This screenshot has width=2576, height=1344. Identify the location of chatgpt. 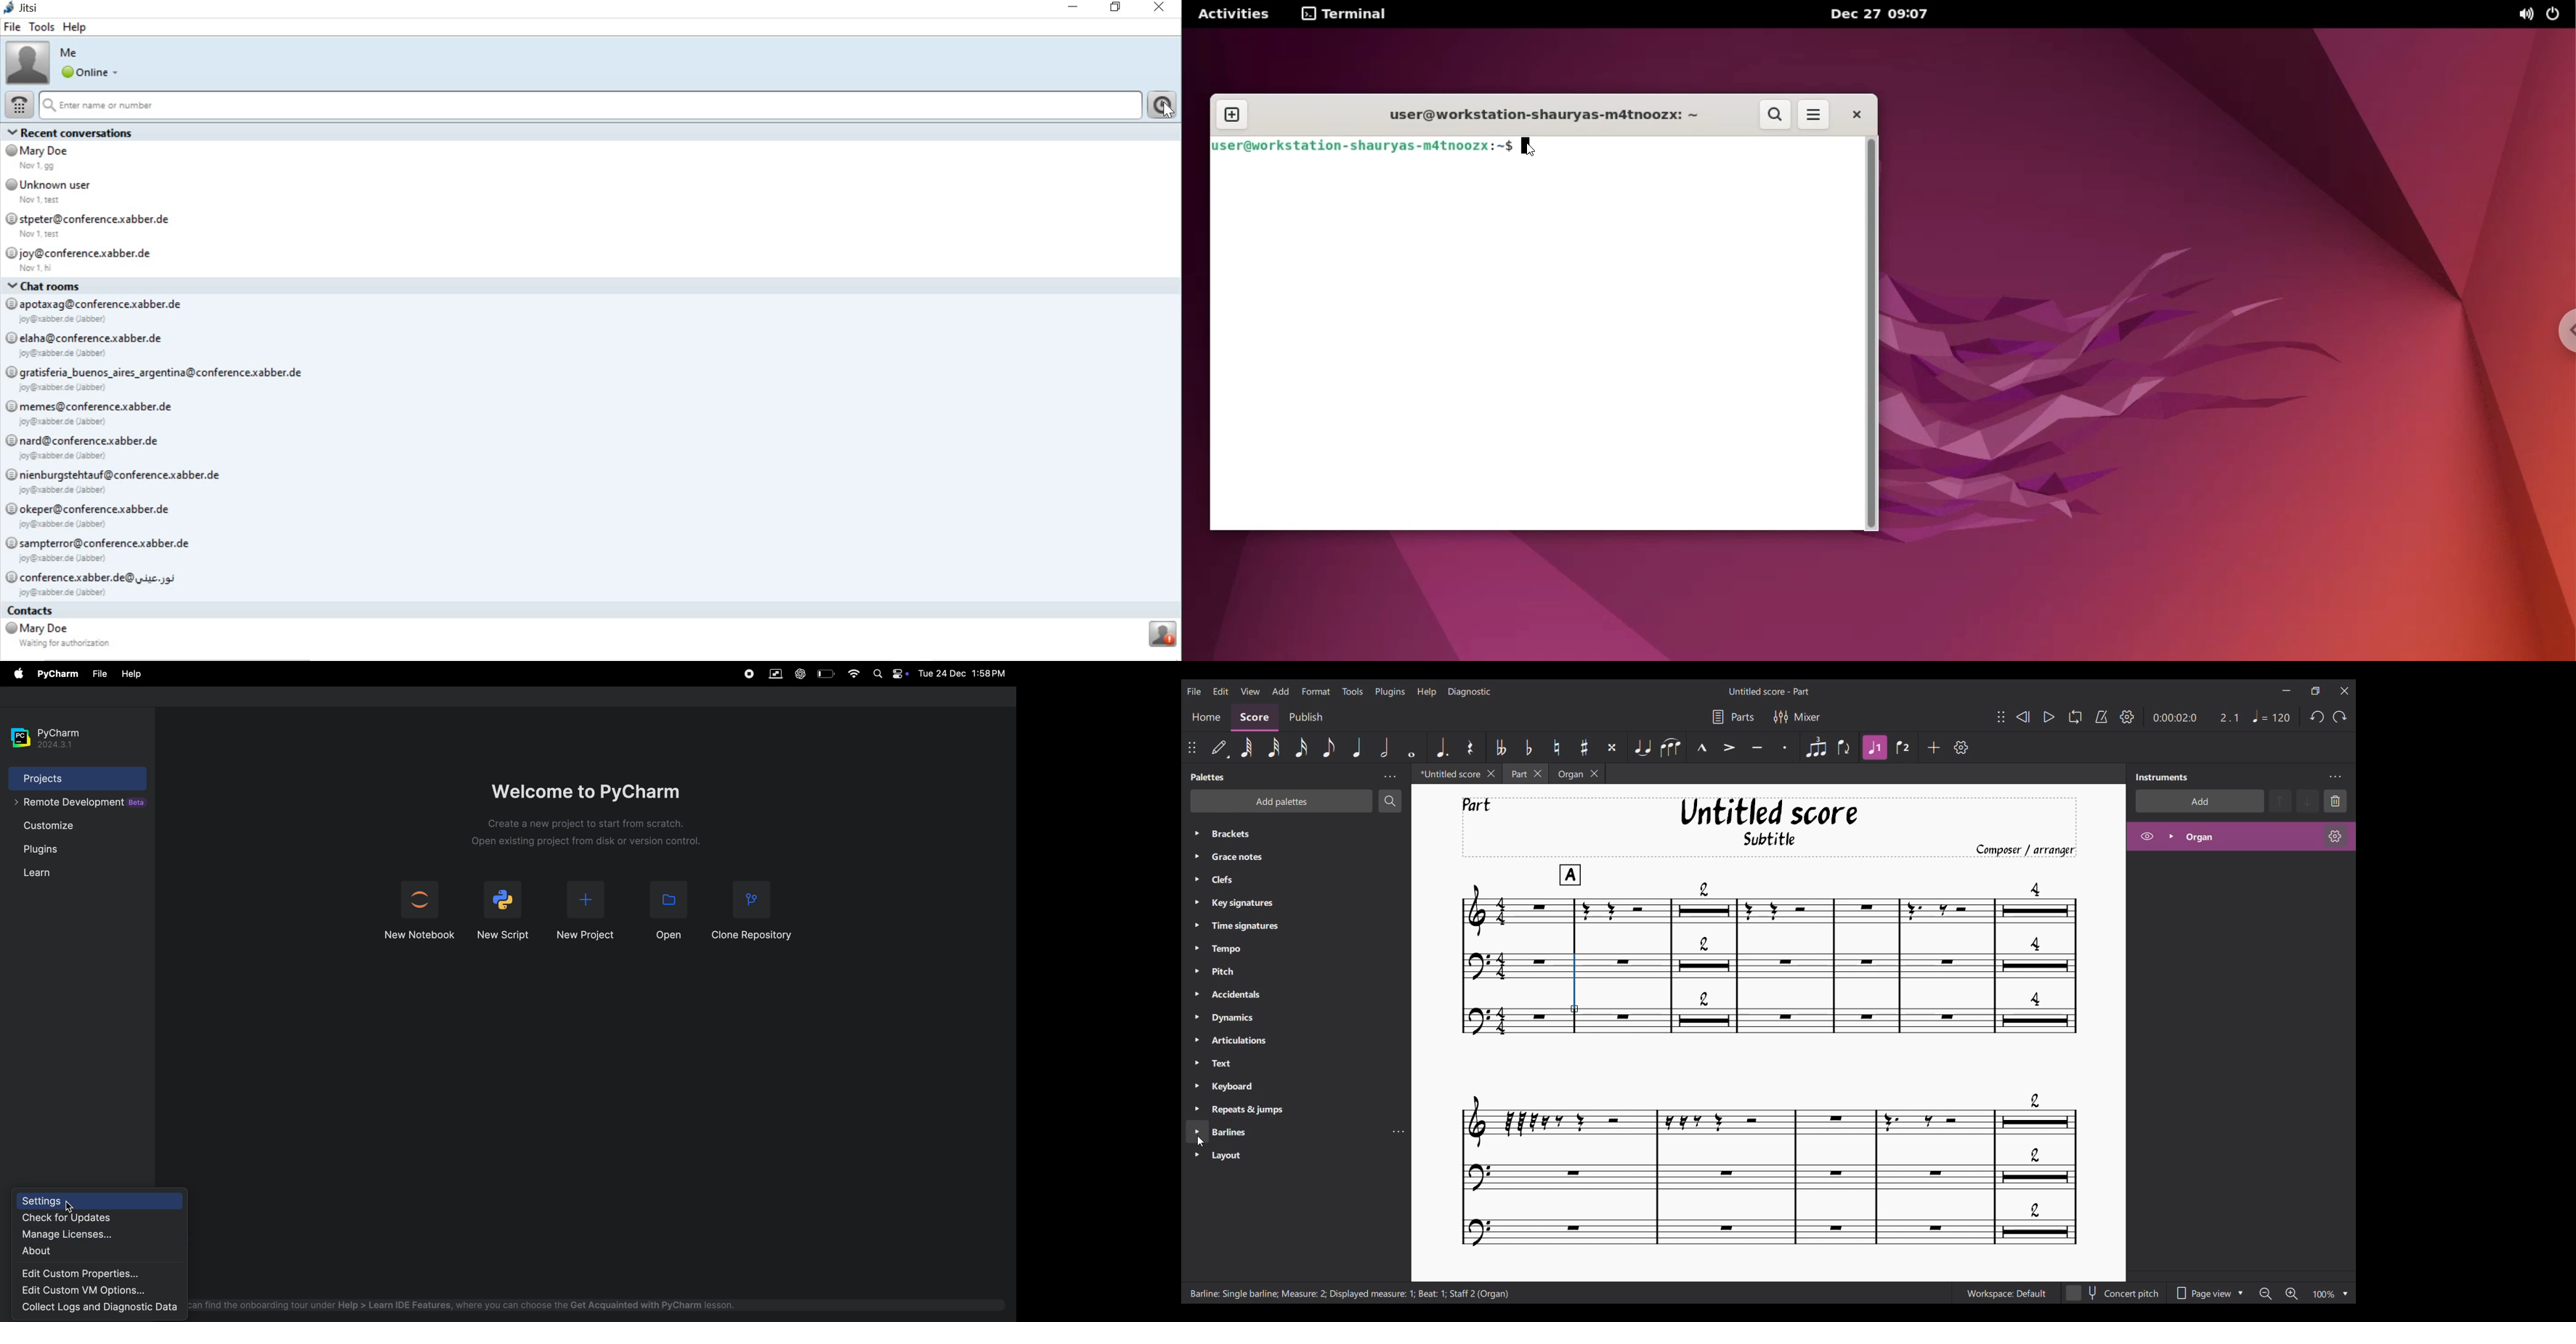
(801, 672).